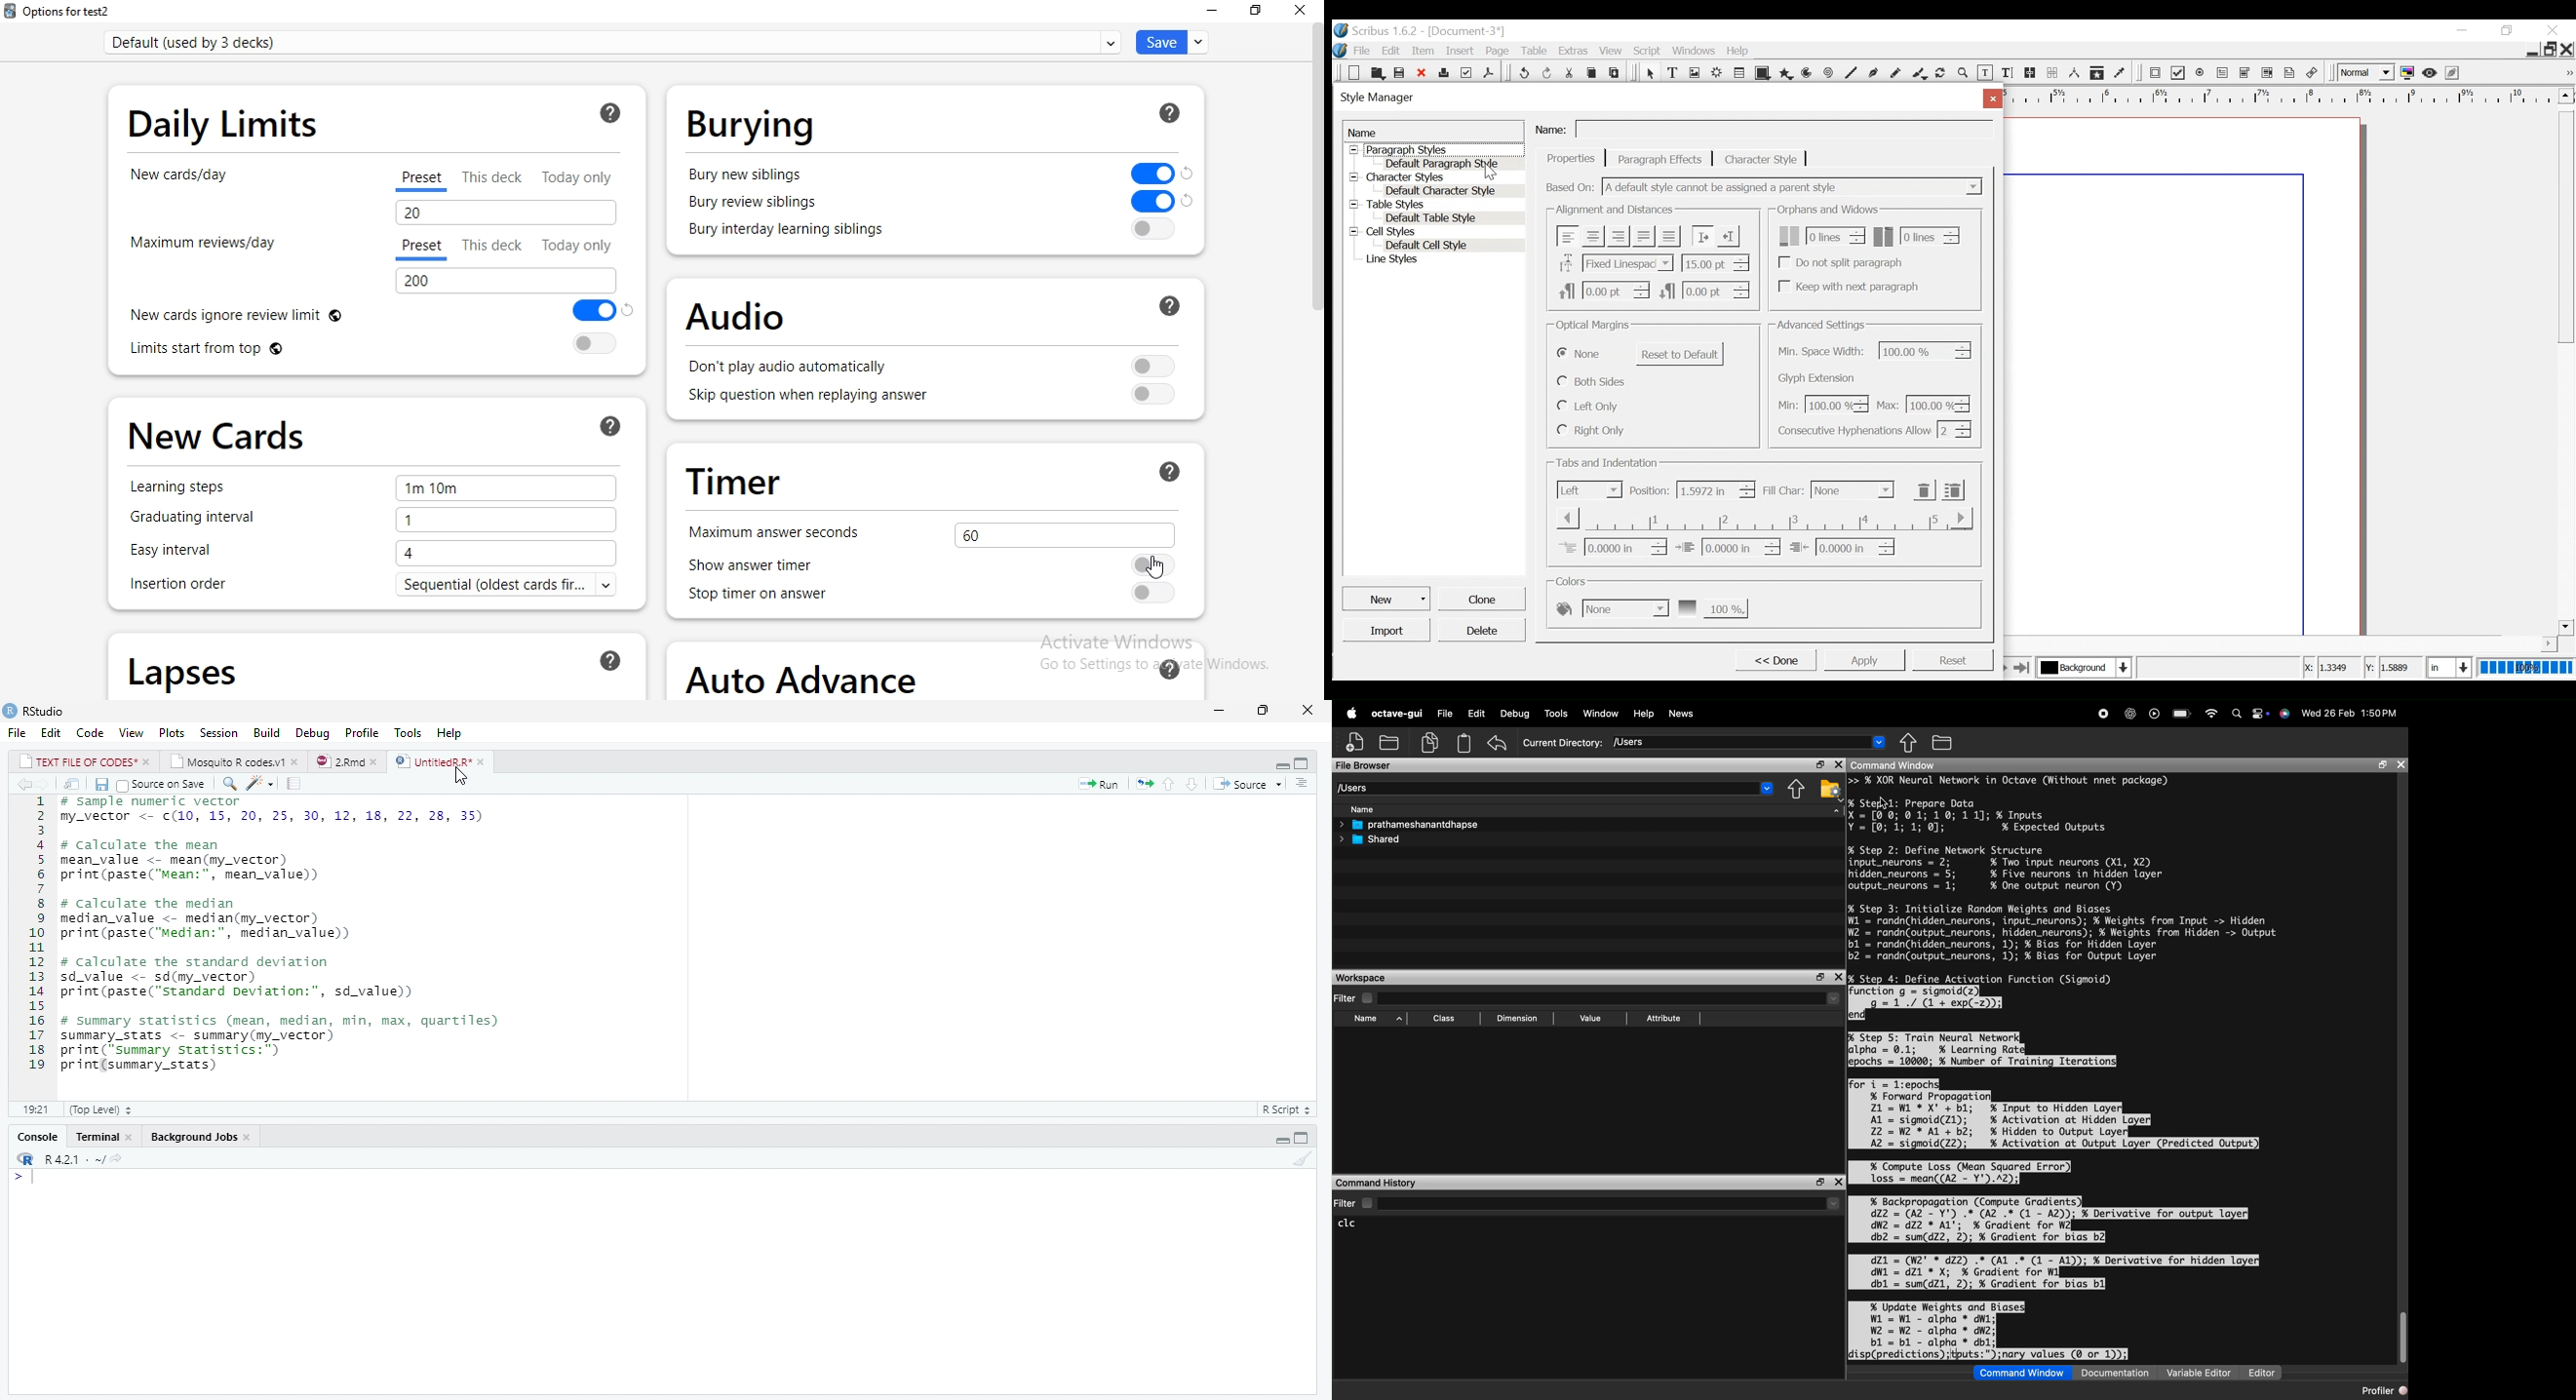  What do you see at coordinates (375, 347) in the screenshot?
I see `limts` at bounding box center [375, 347].